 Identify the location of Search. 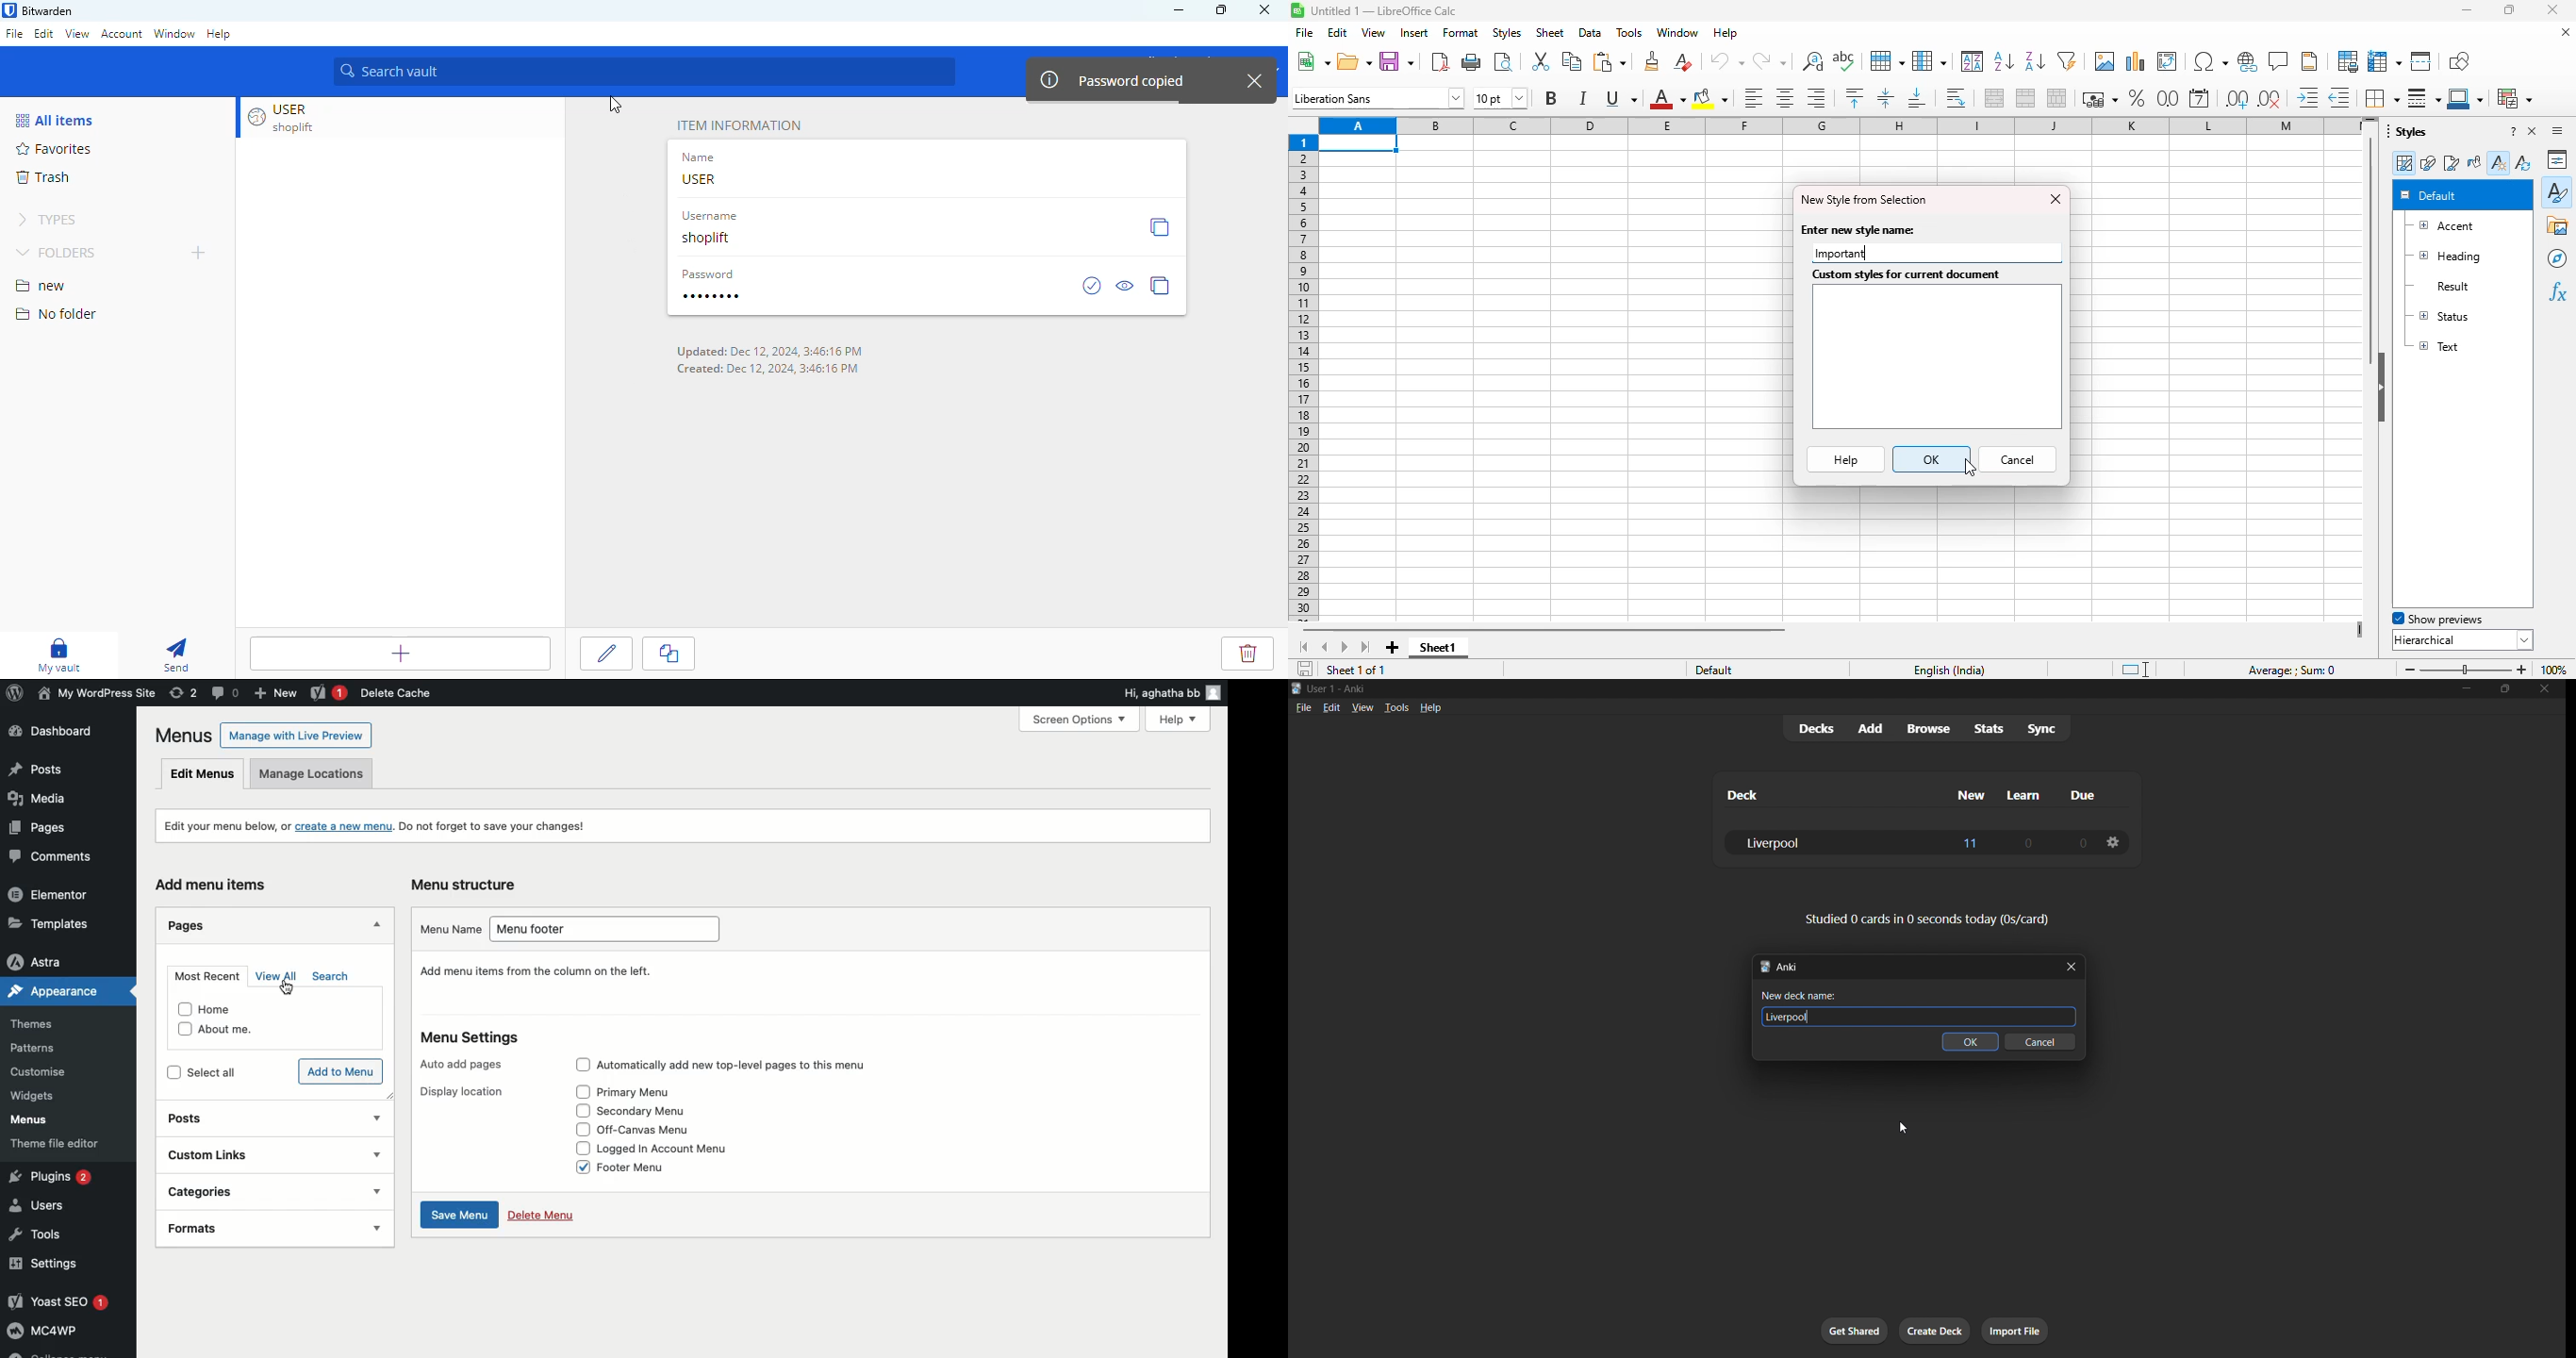
(329, 977).